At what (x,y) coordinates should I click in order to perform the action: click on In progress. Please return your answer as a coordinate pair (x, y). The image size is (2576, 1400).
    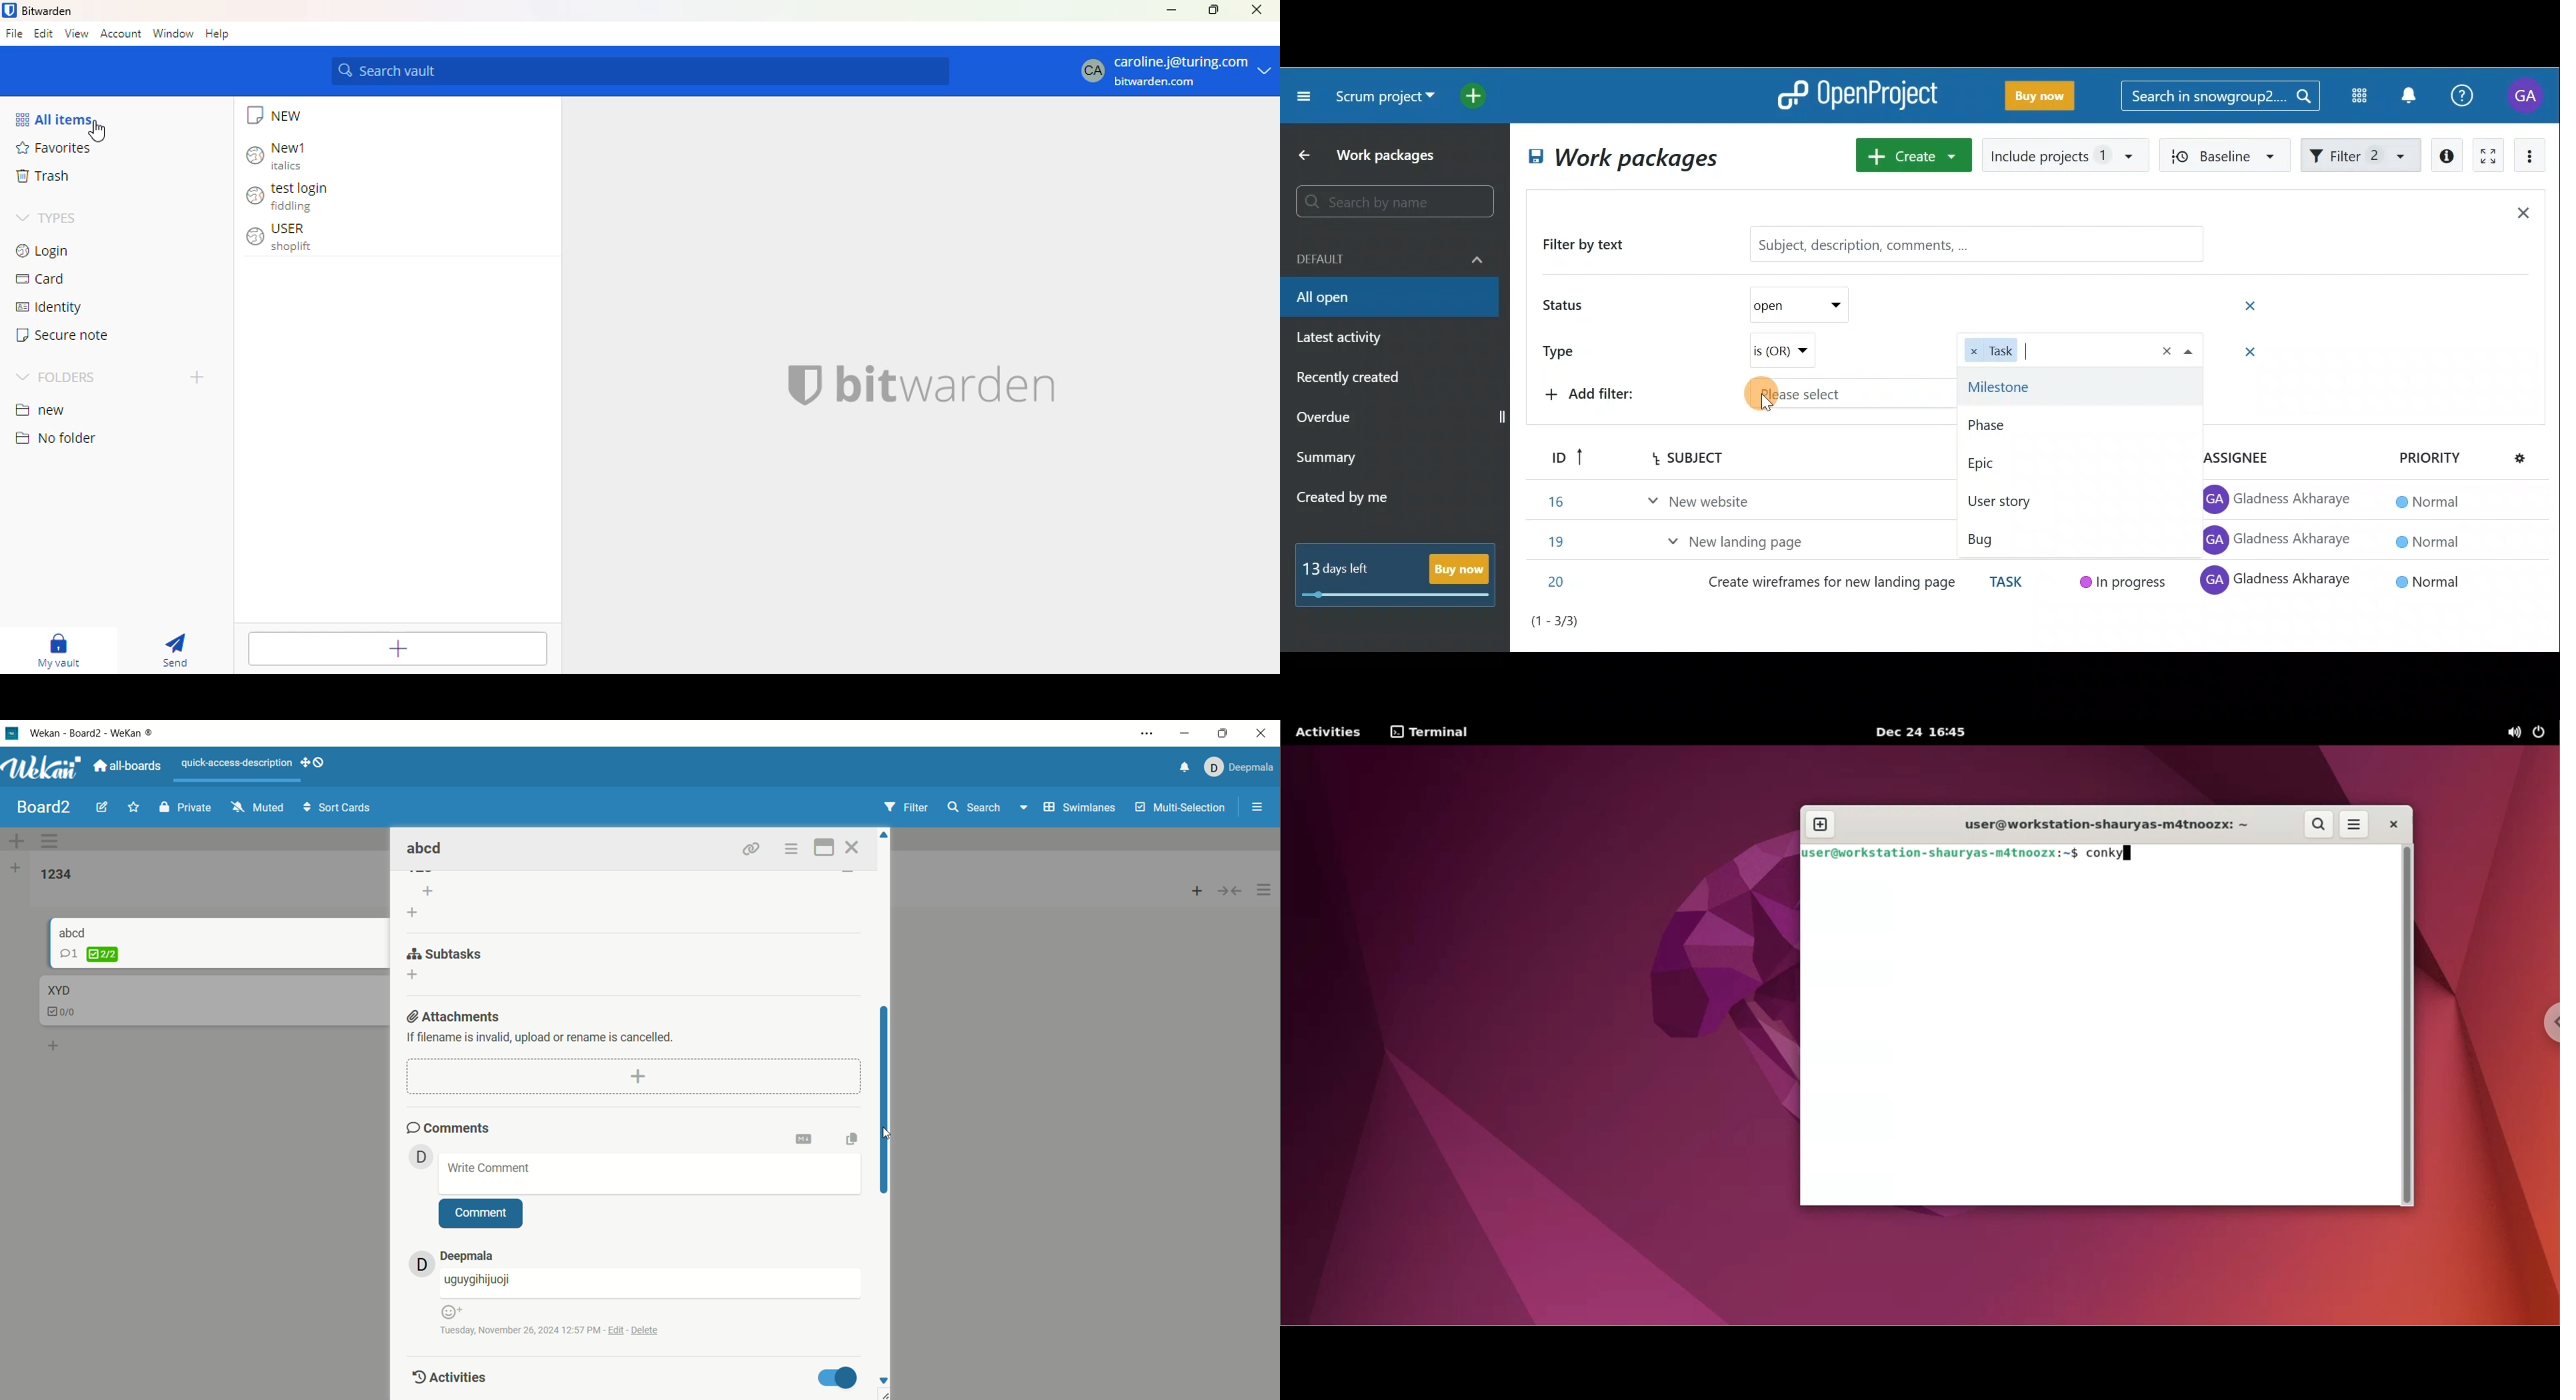
    Looking at the image, I should click on (2127, 582).